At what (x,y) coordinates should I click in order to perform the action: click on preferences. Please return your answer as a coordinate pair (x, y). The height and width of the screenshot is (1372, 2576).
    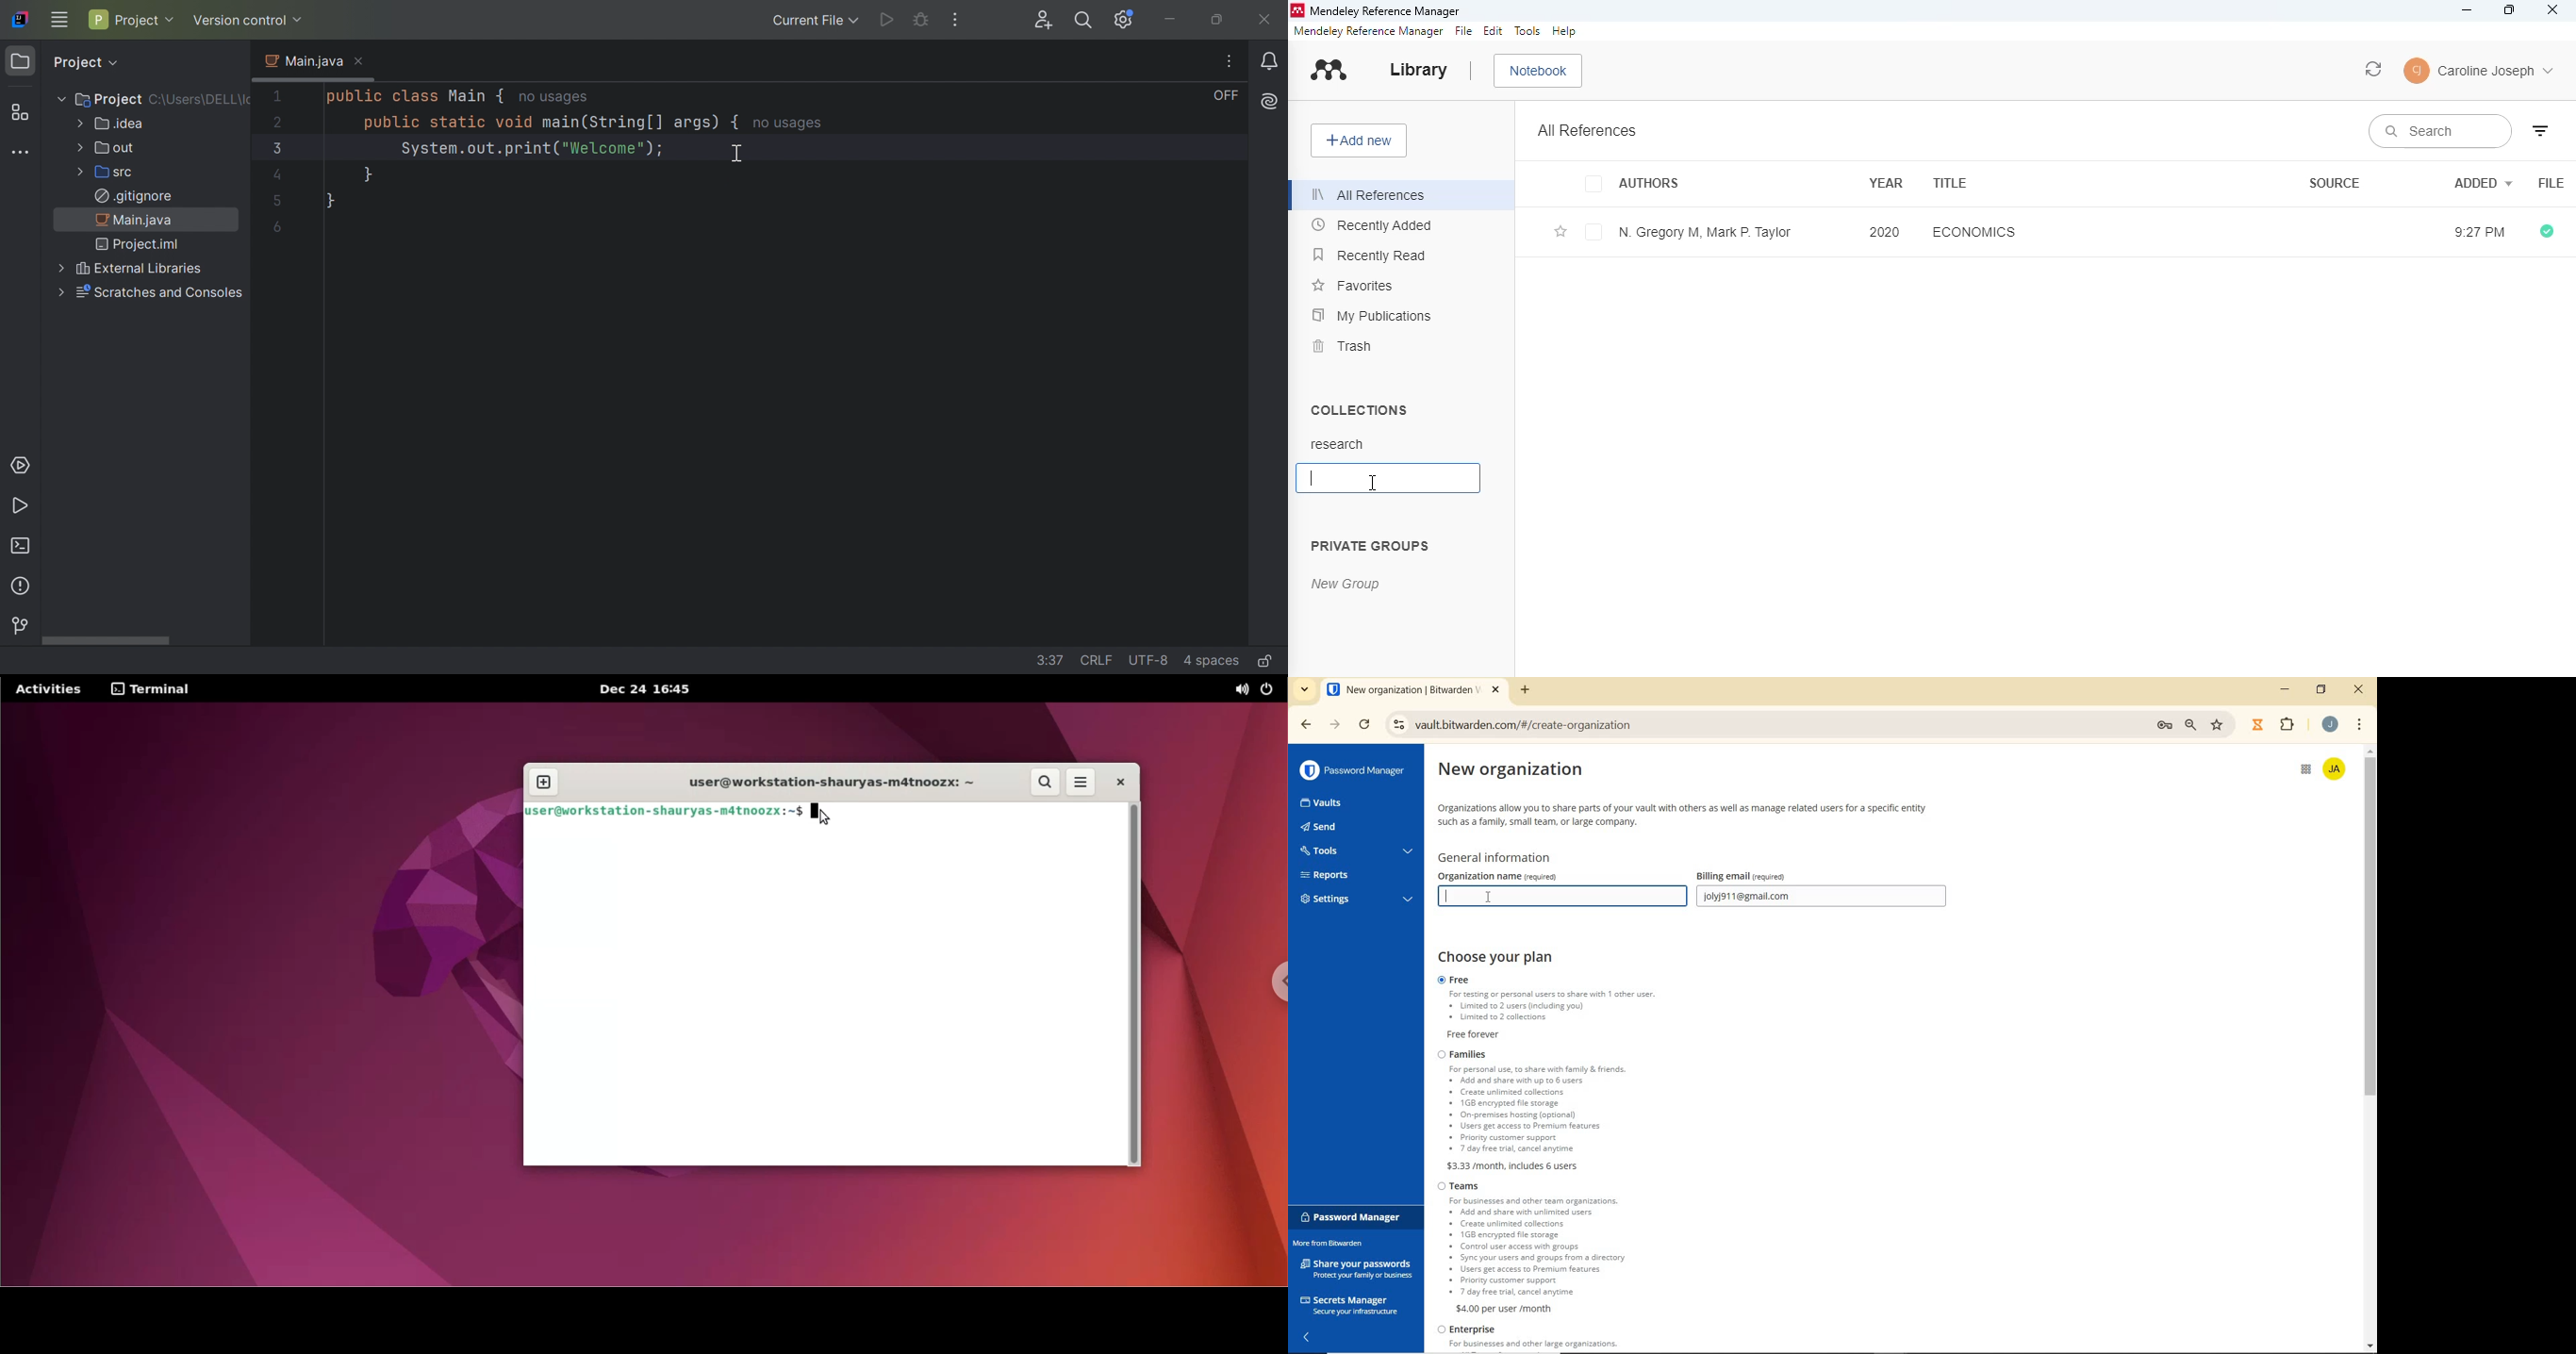
    Looking at the image, I should click on (2163, 725).